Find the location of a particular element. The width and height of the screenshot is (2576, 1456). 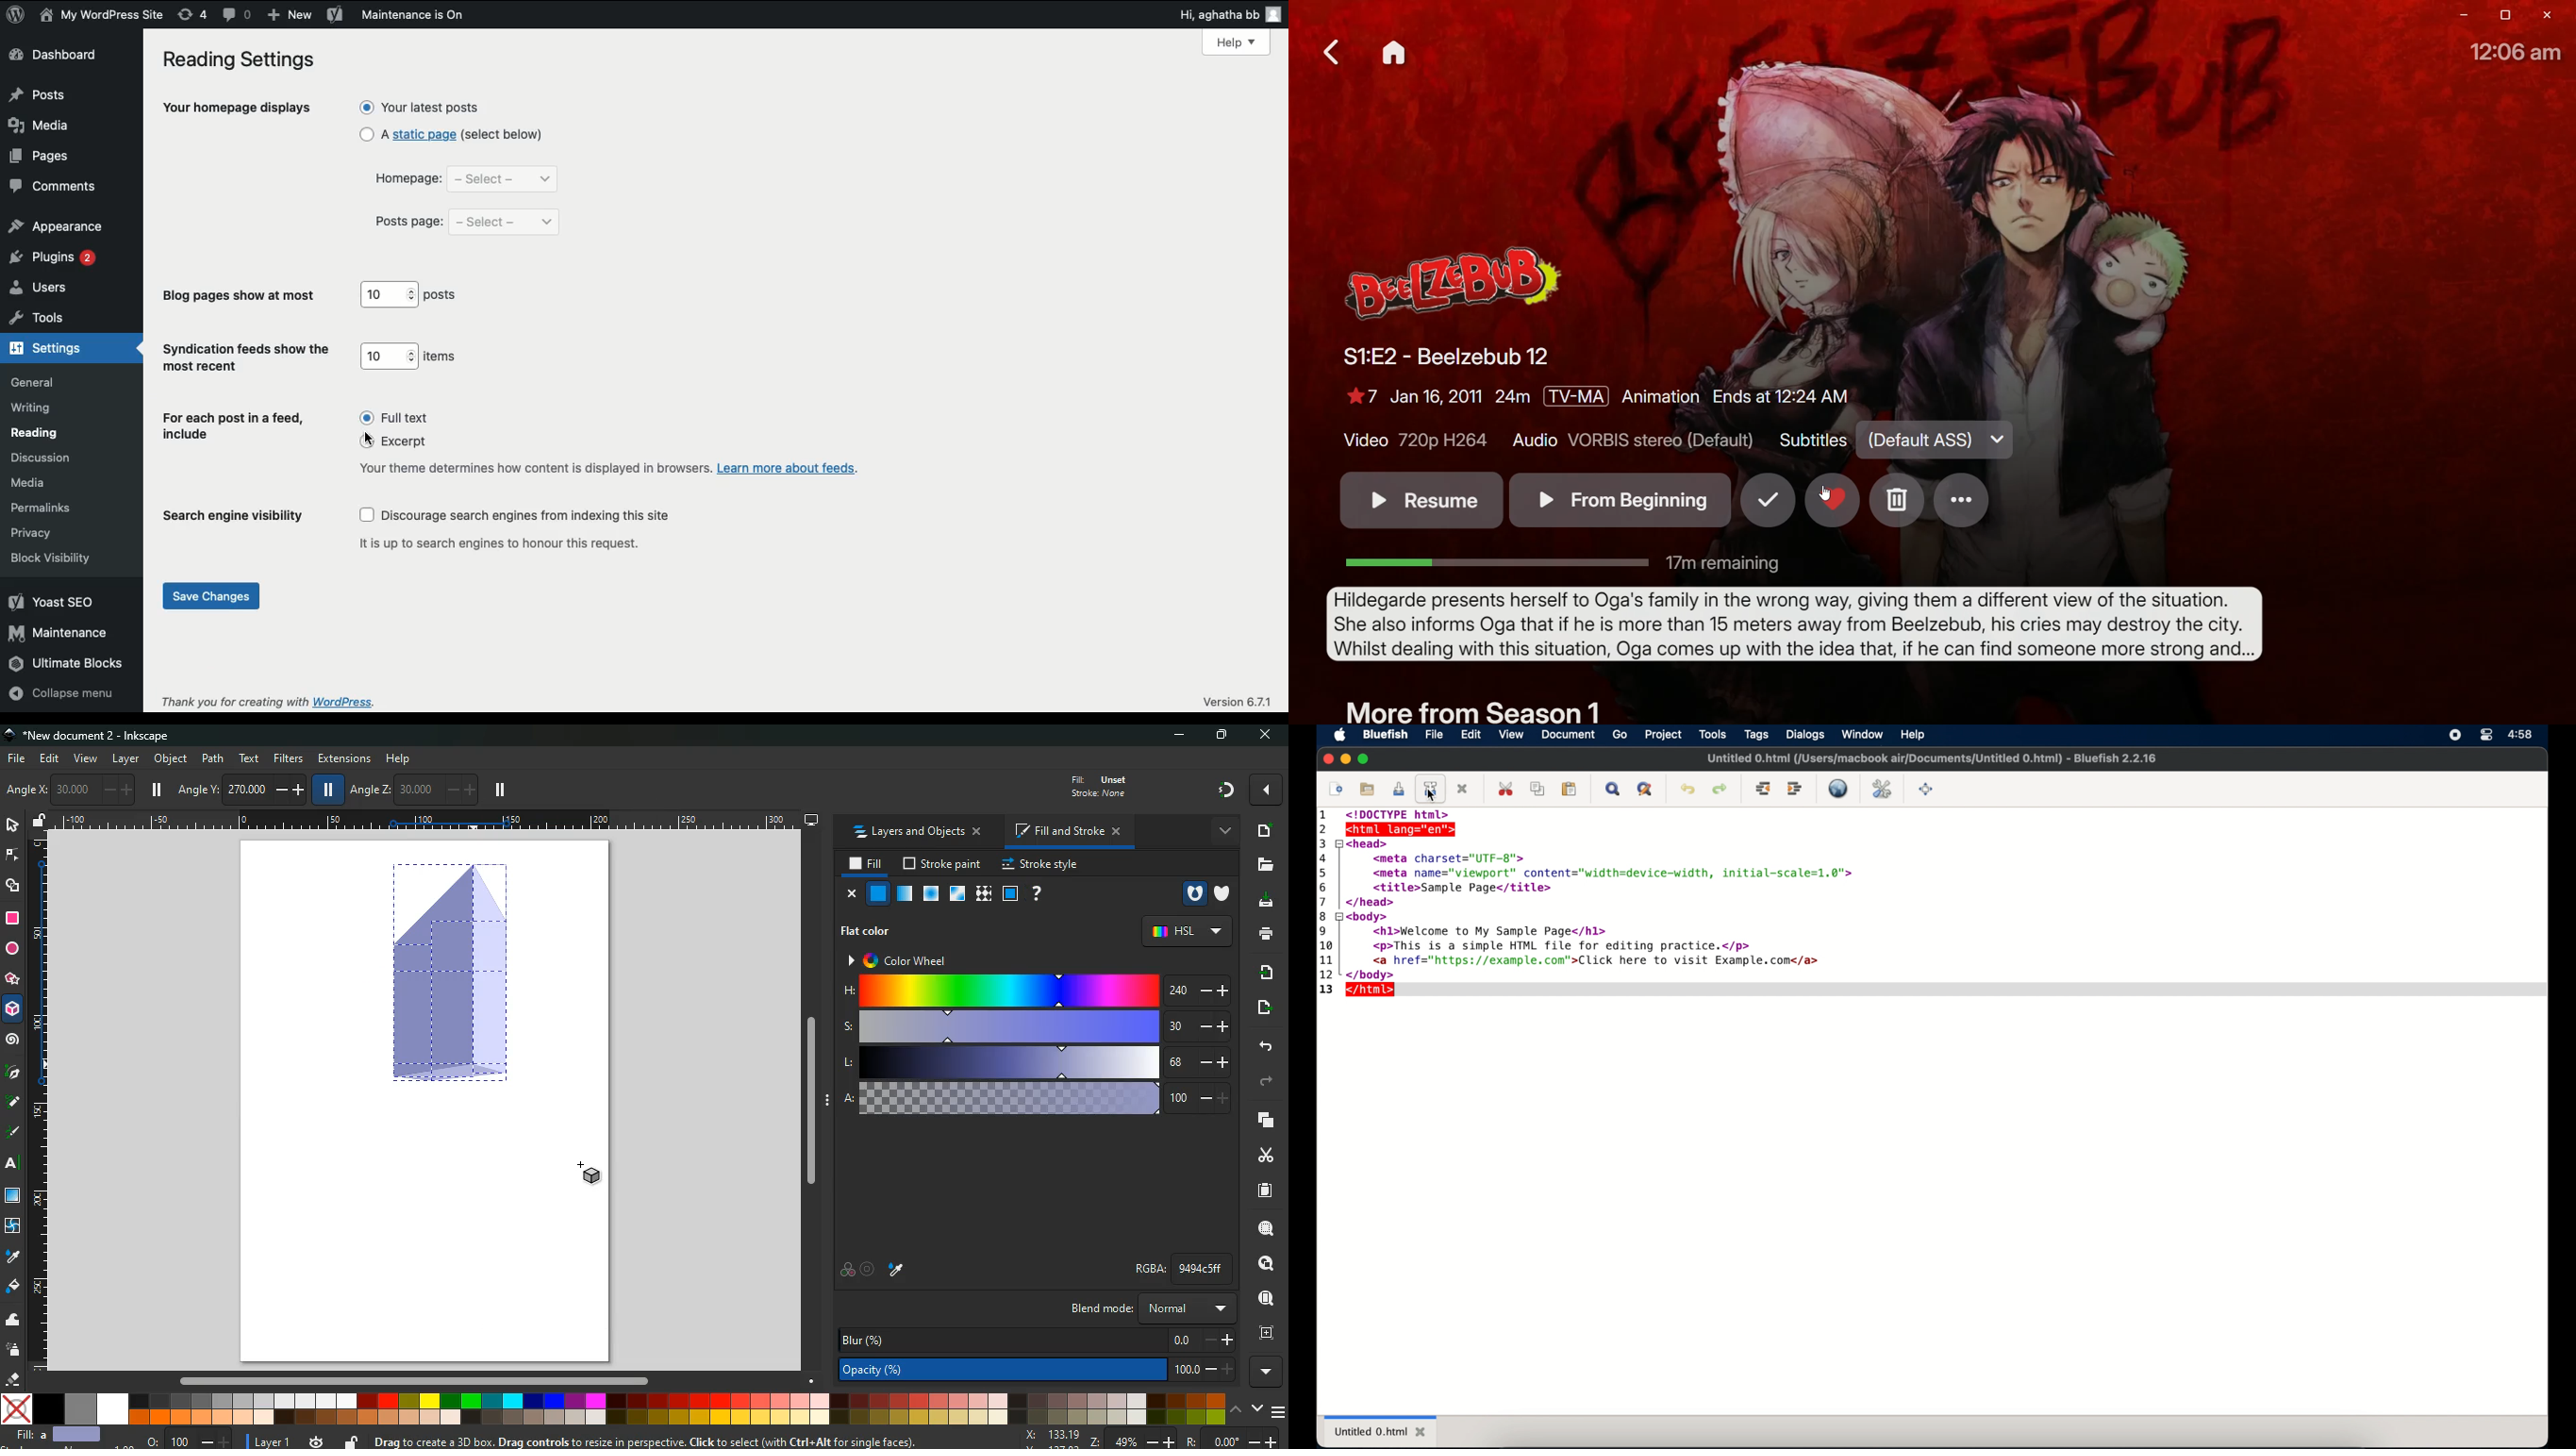

tools is located at coordinates (41, 318).